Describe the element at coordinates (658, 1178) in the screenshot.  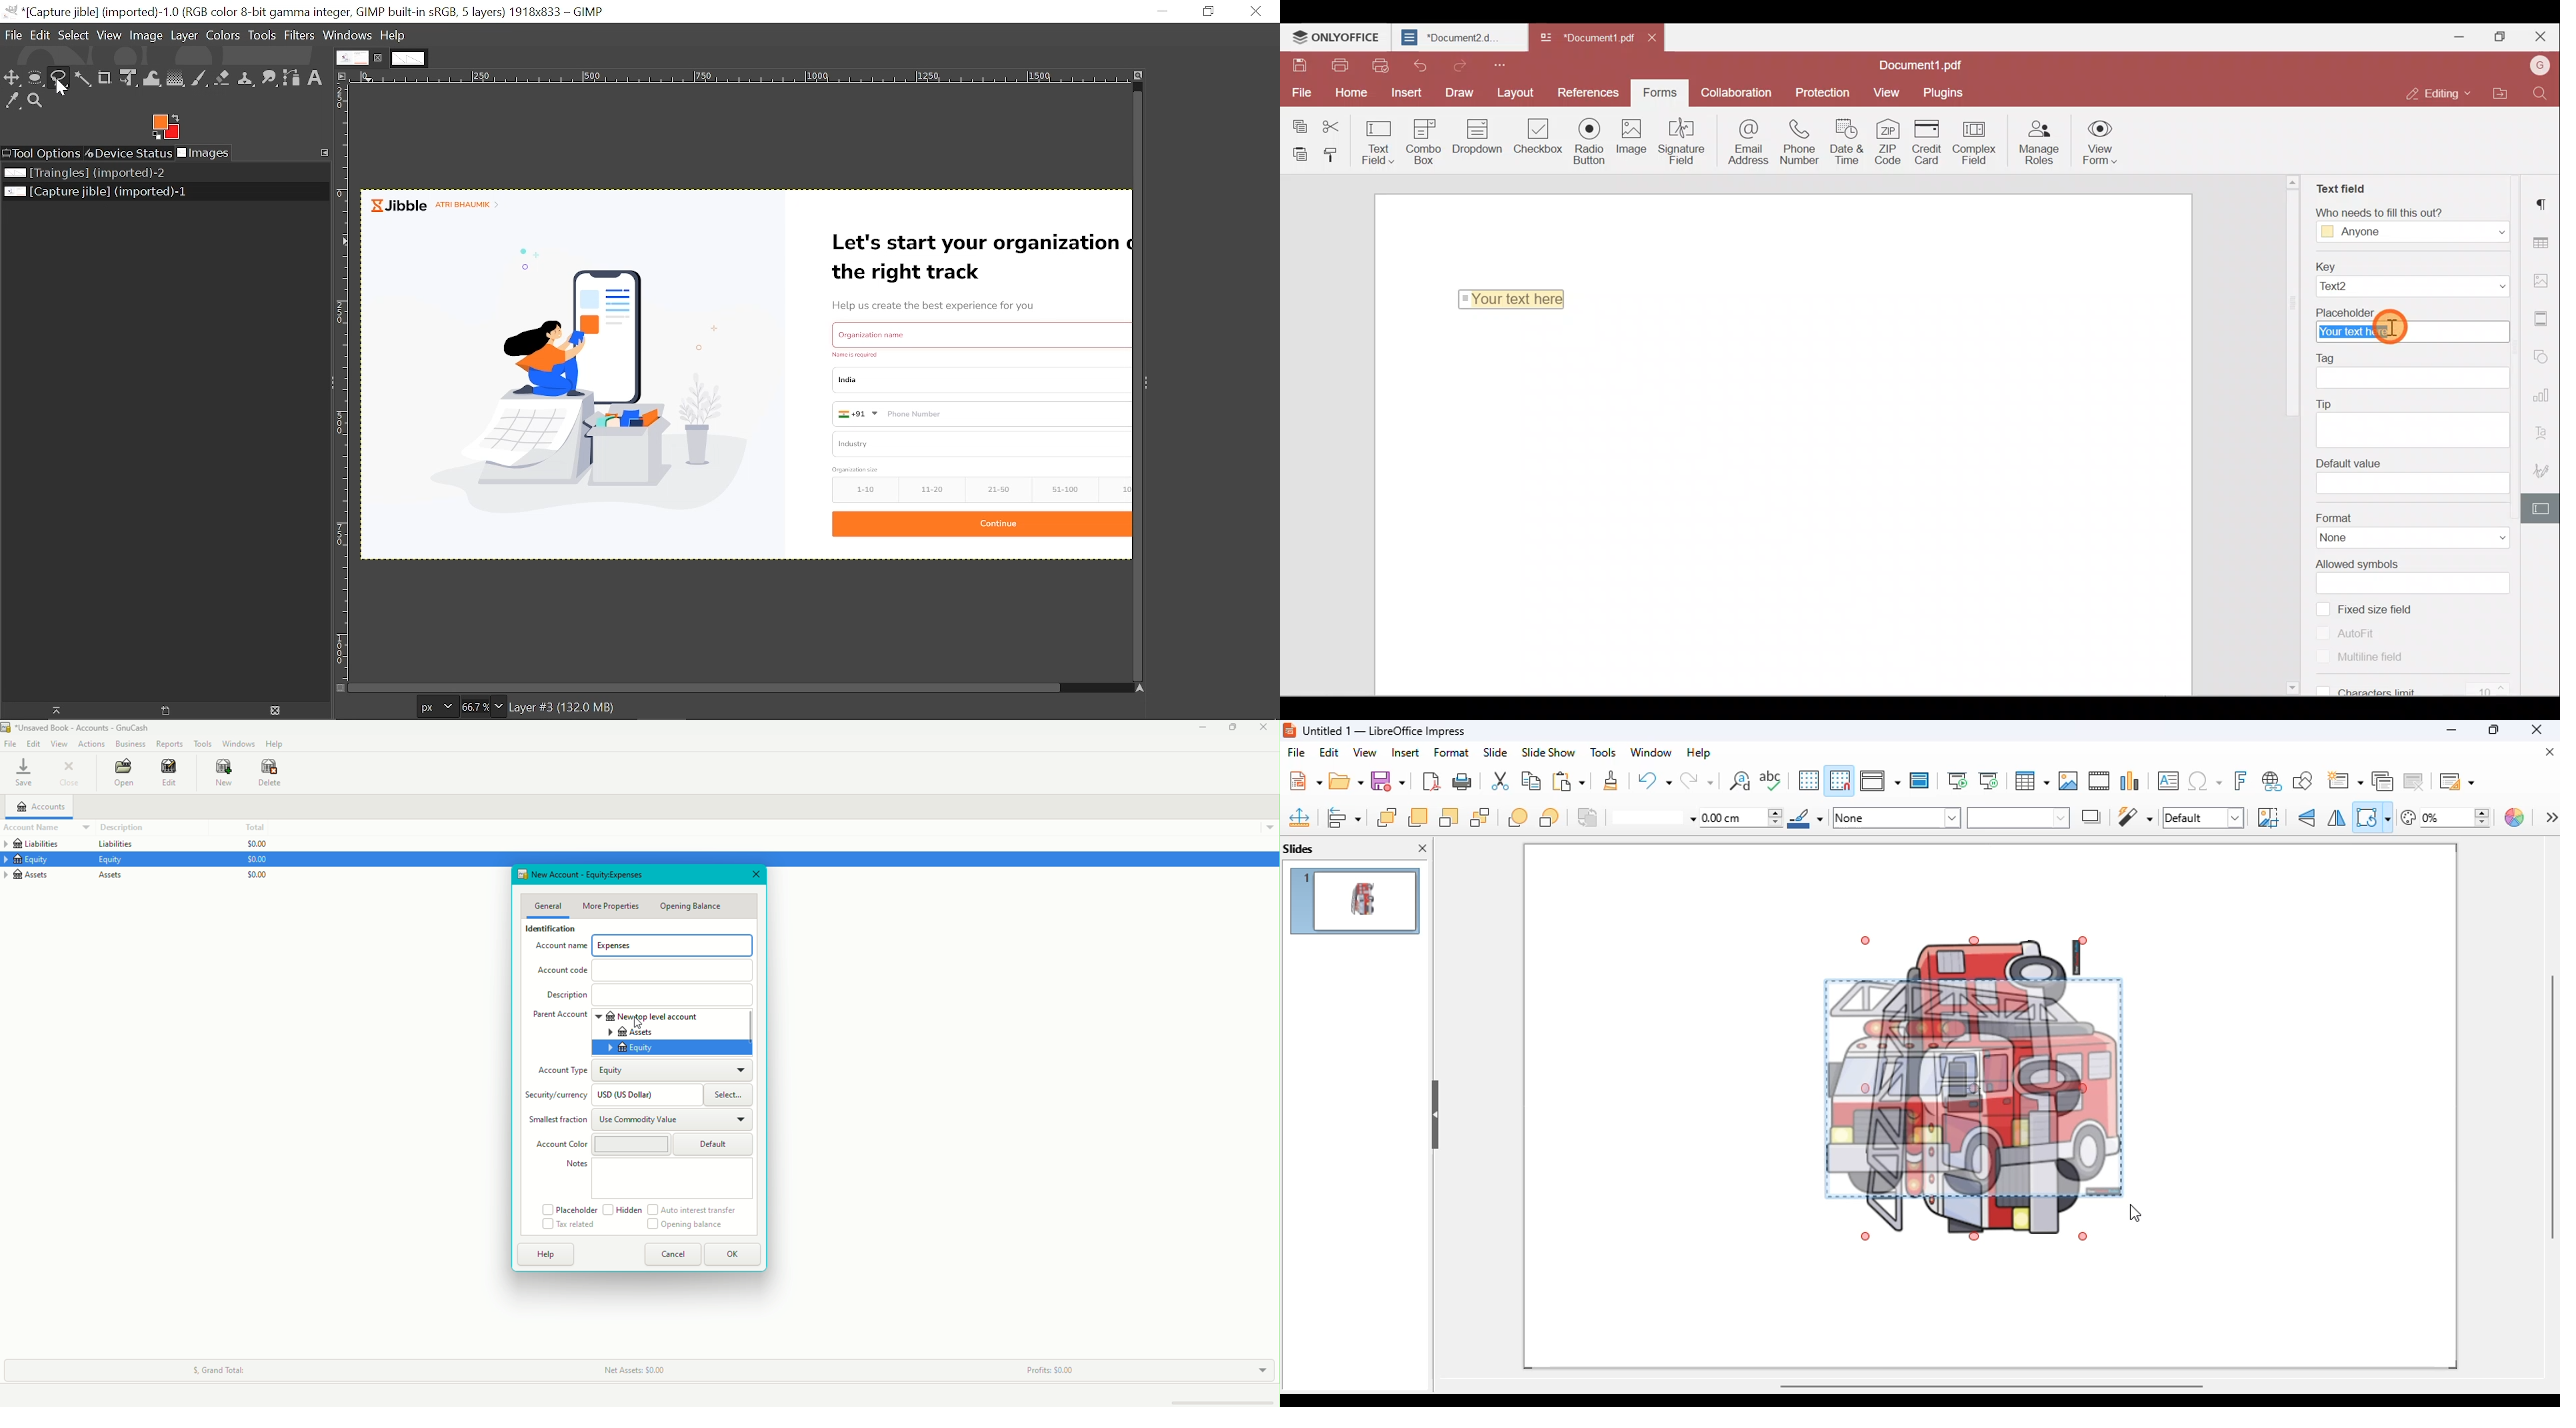
I see `Notes` at that location.